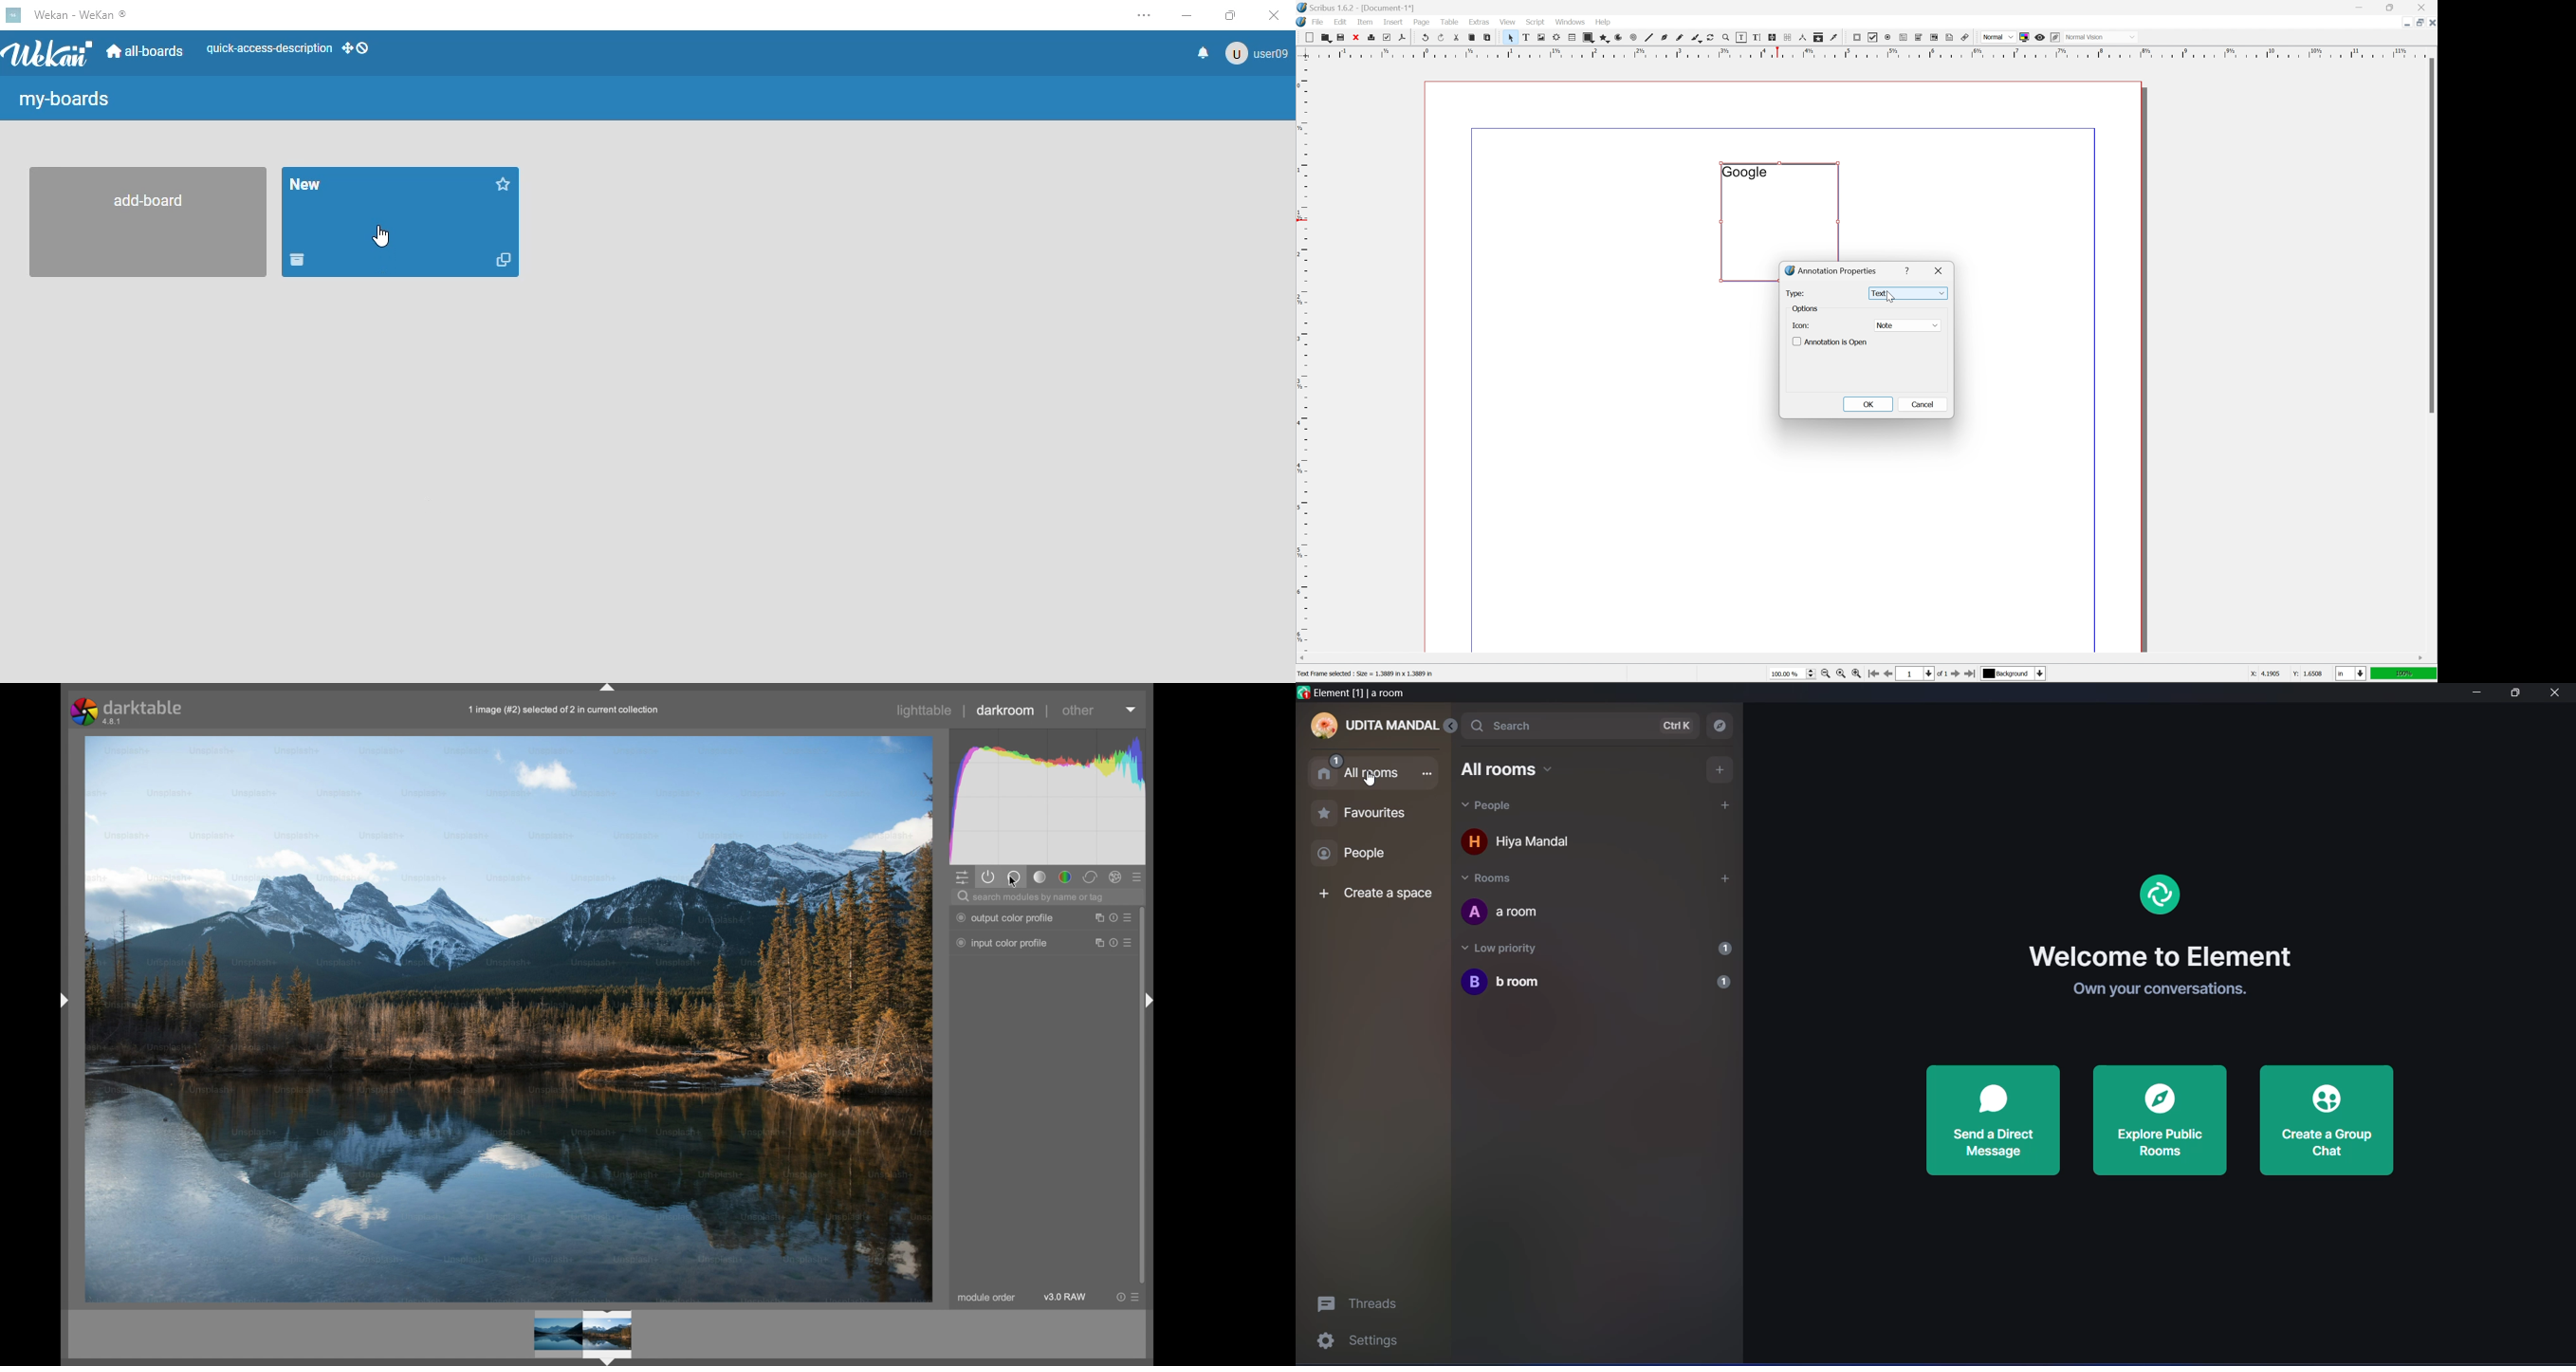  I want to click on add room, so click(1718, 769).